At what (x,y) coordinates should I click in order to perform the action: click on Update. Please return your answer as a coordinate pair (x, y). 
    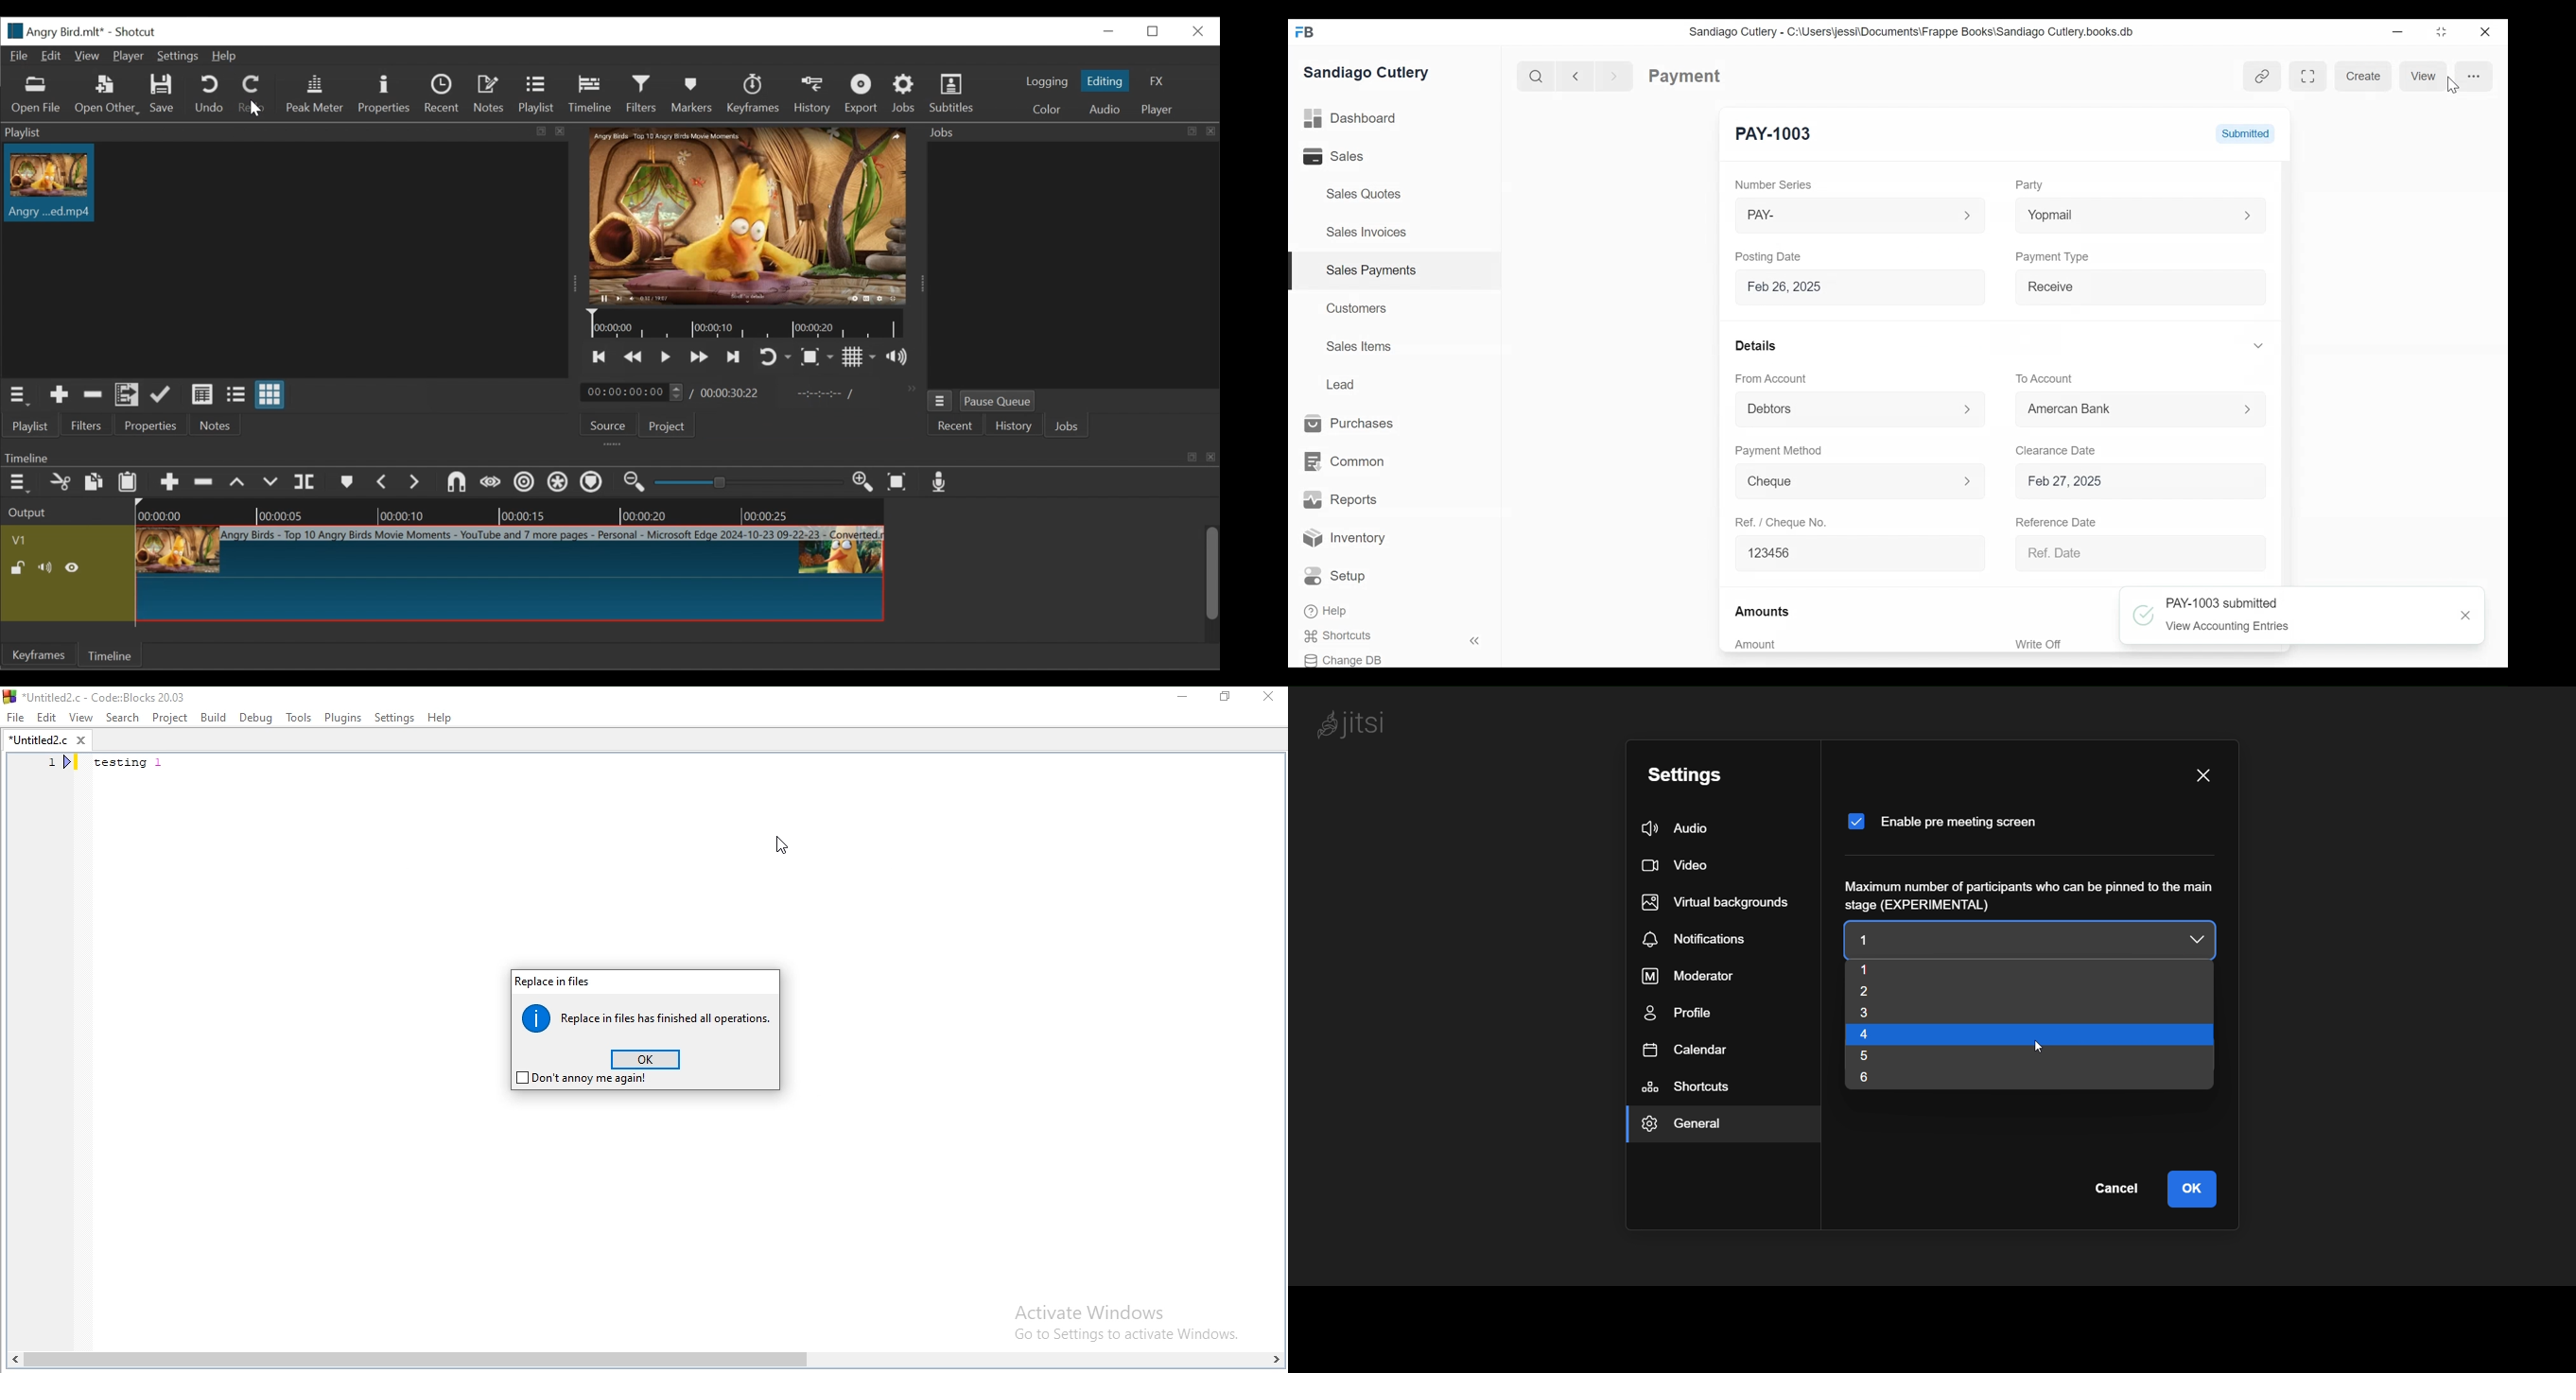
    Looking at the image, I should click on (161, 394).